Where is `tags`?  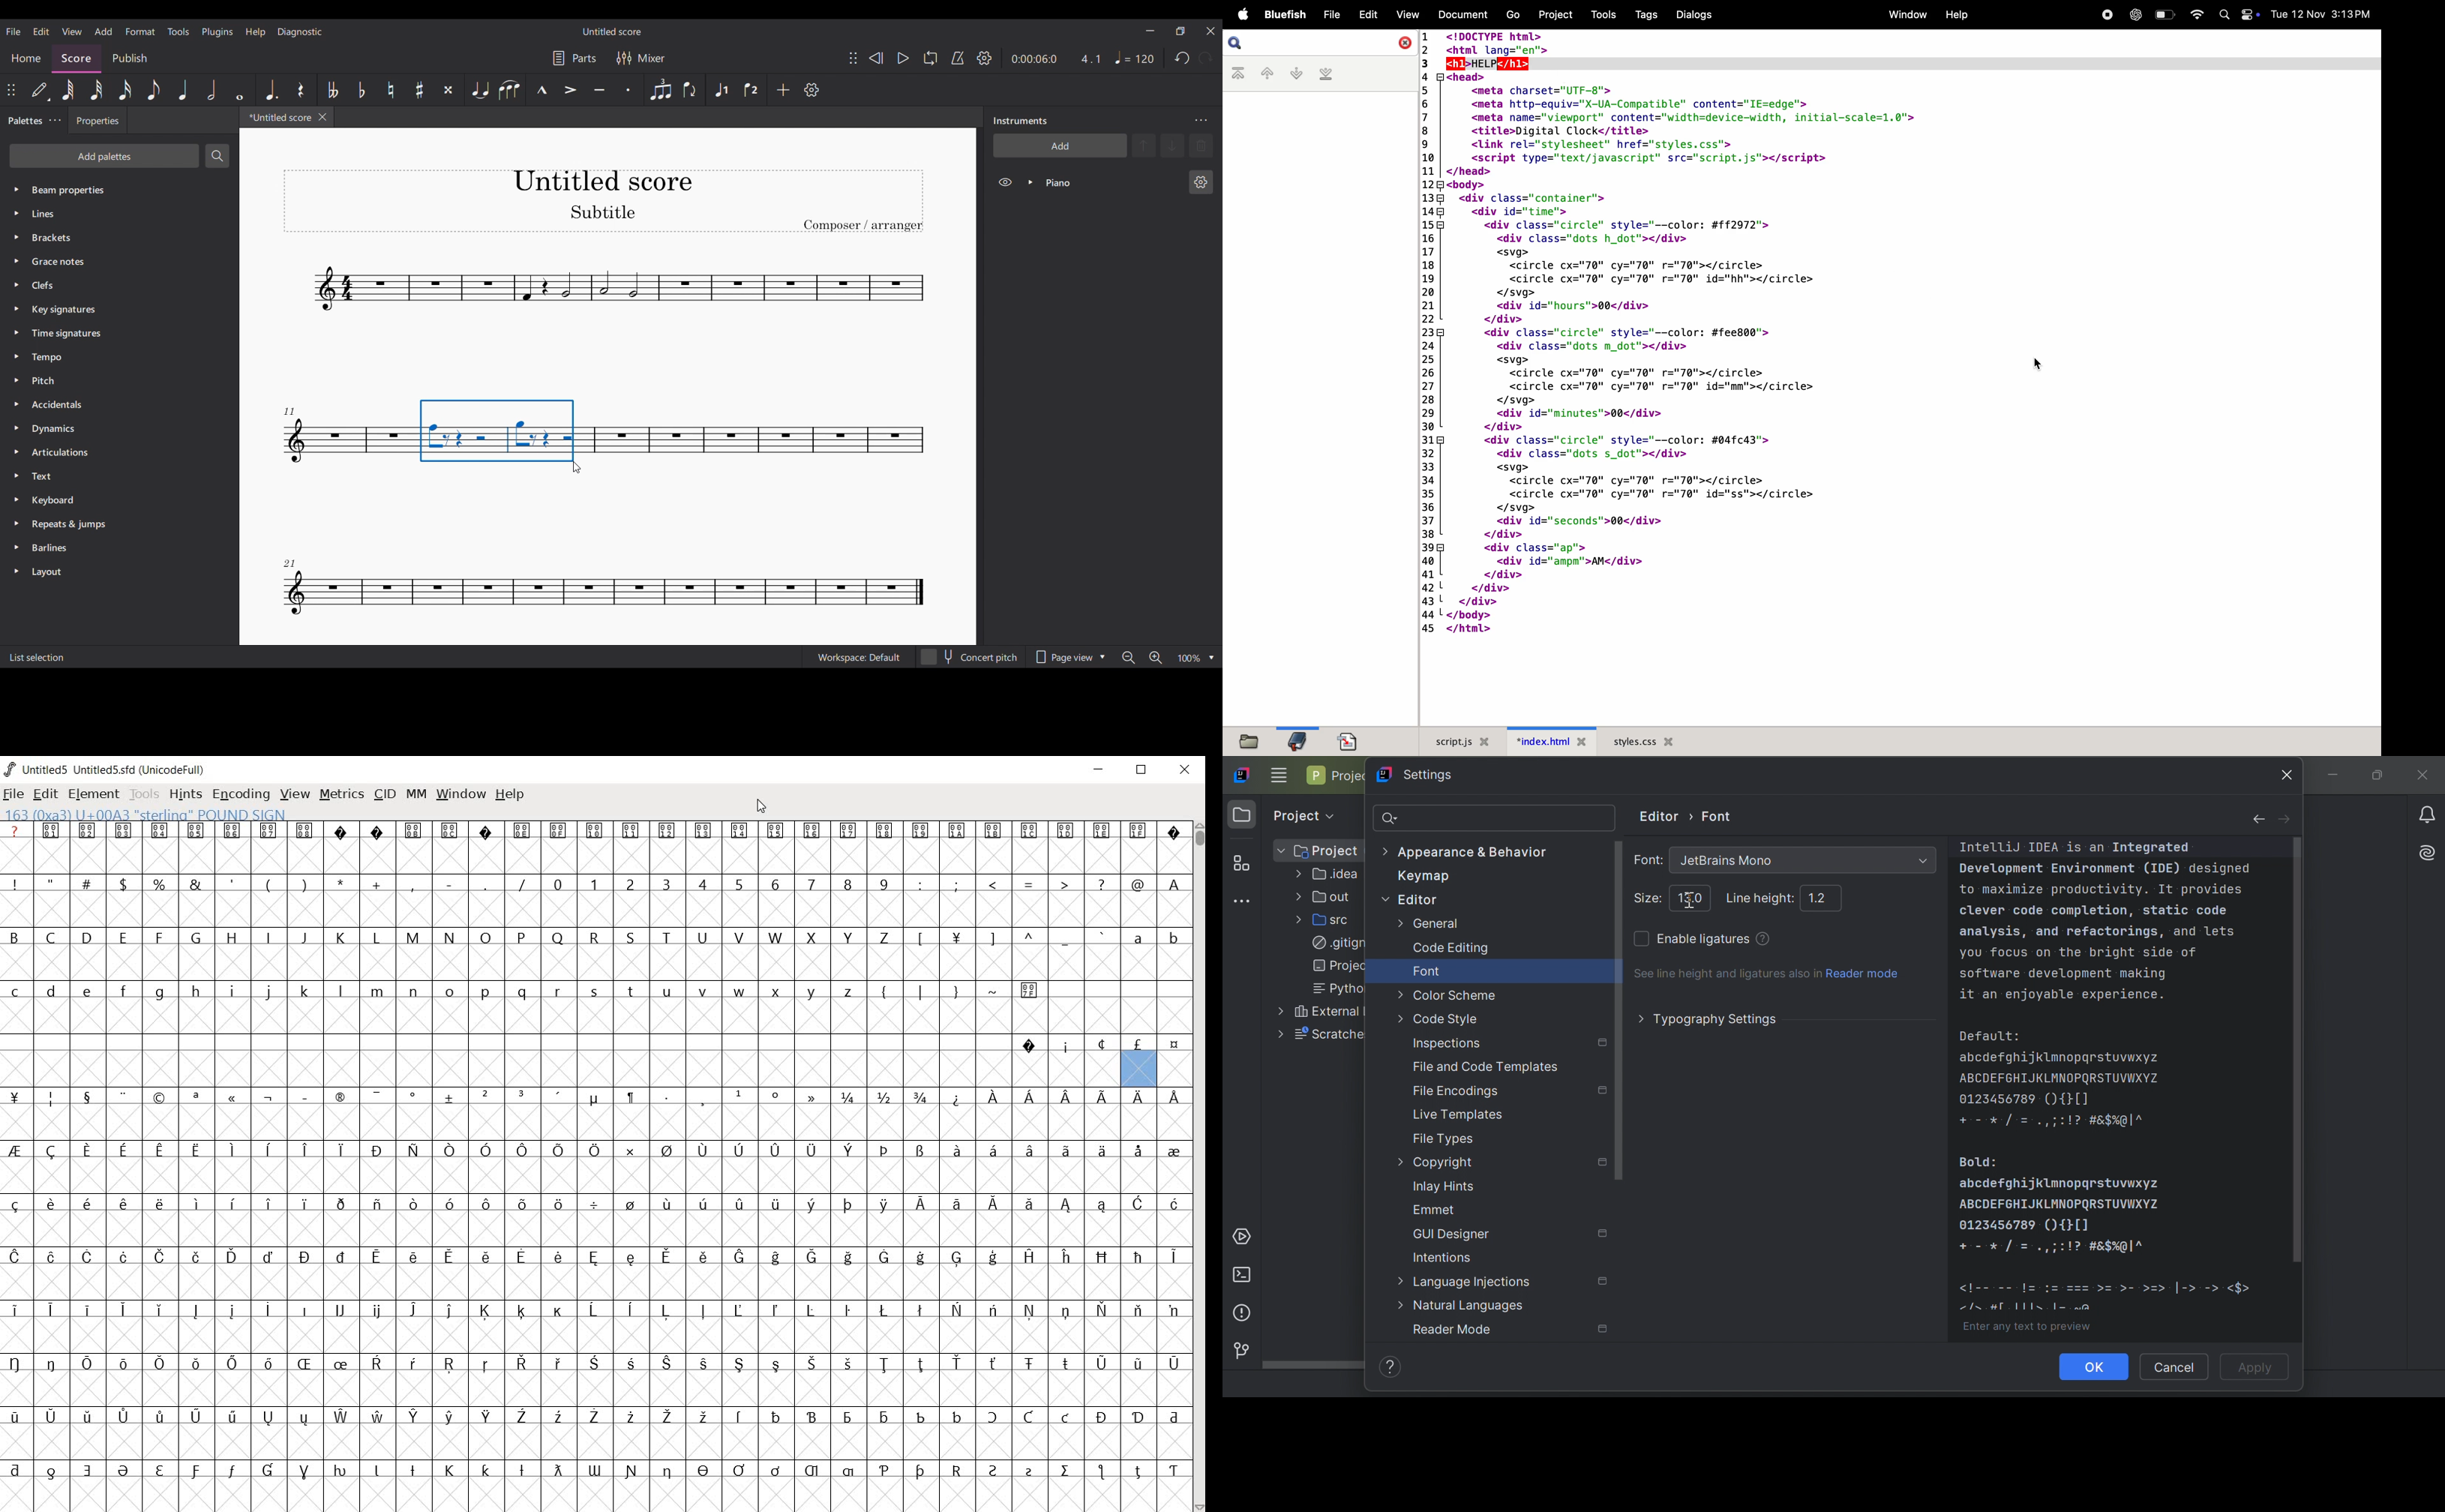 tags is located at coordinates (1644, 15).